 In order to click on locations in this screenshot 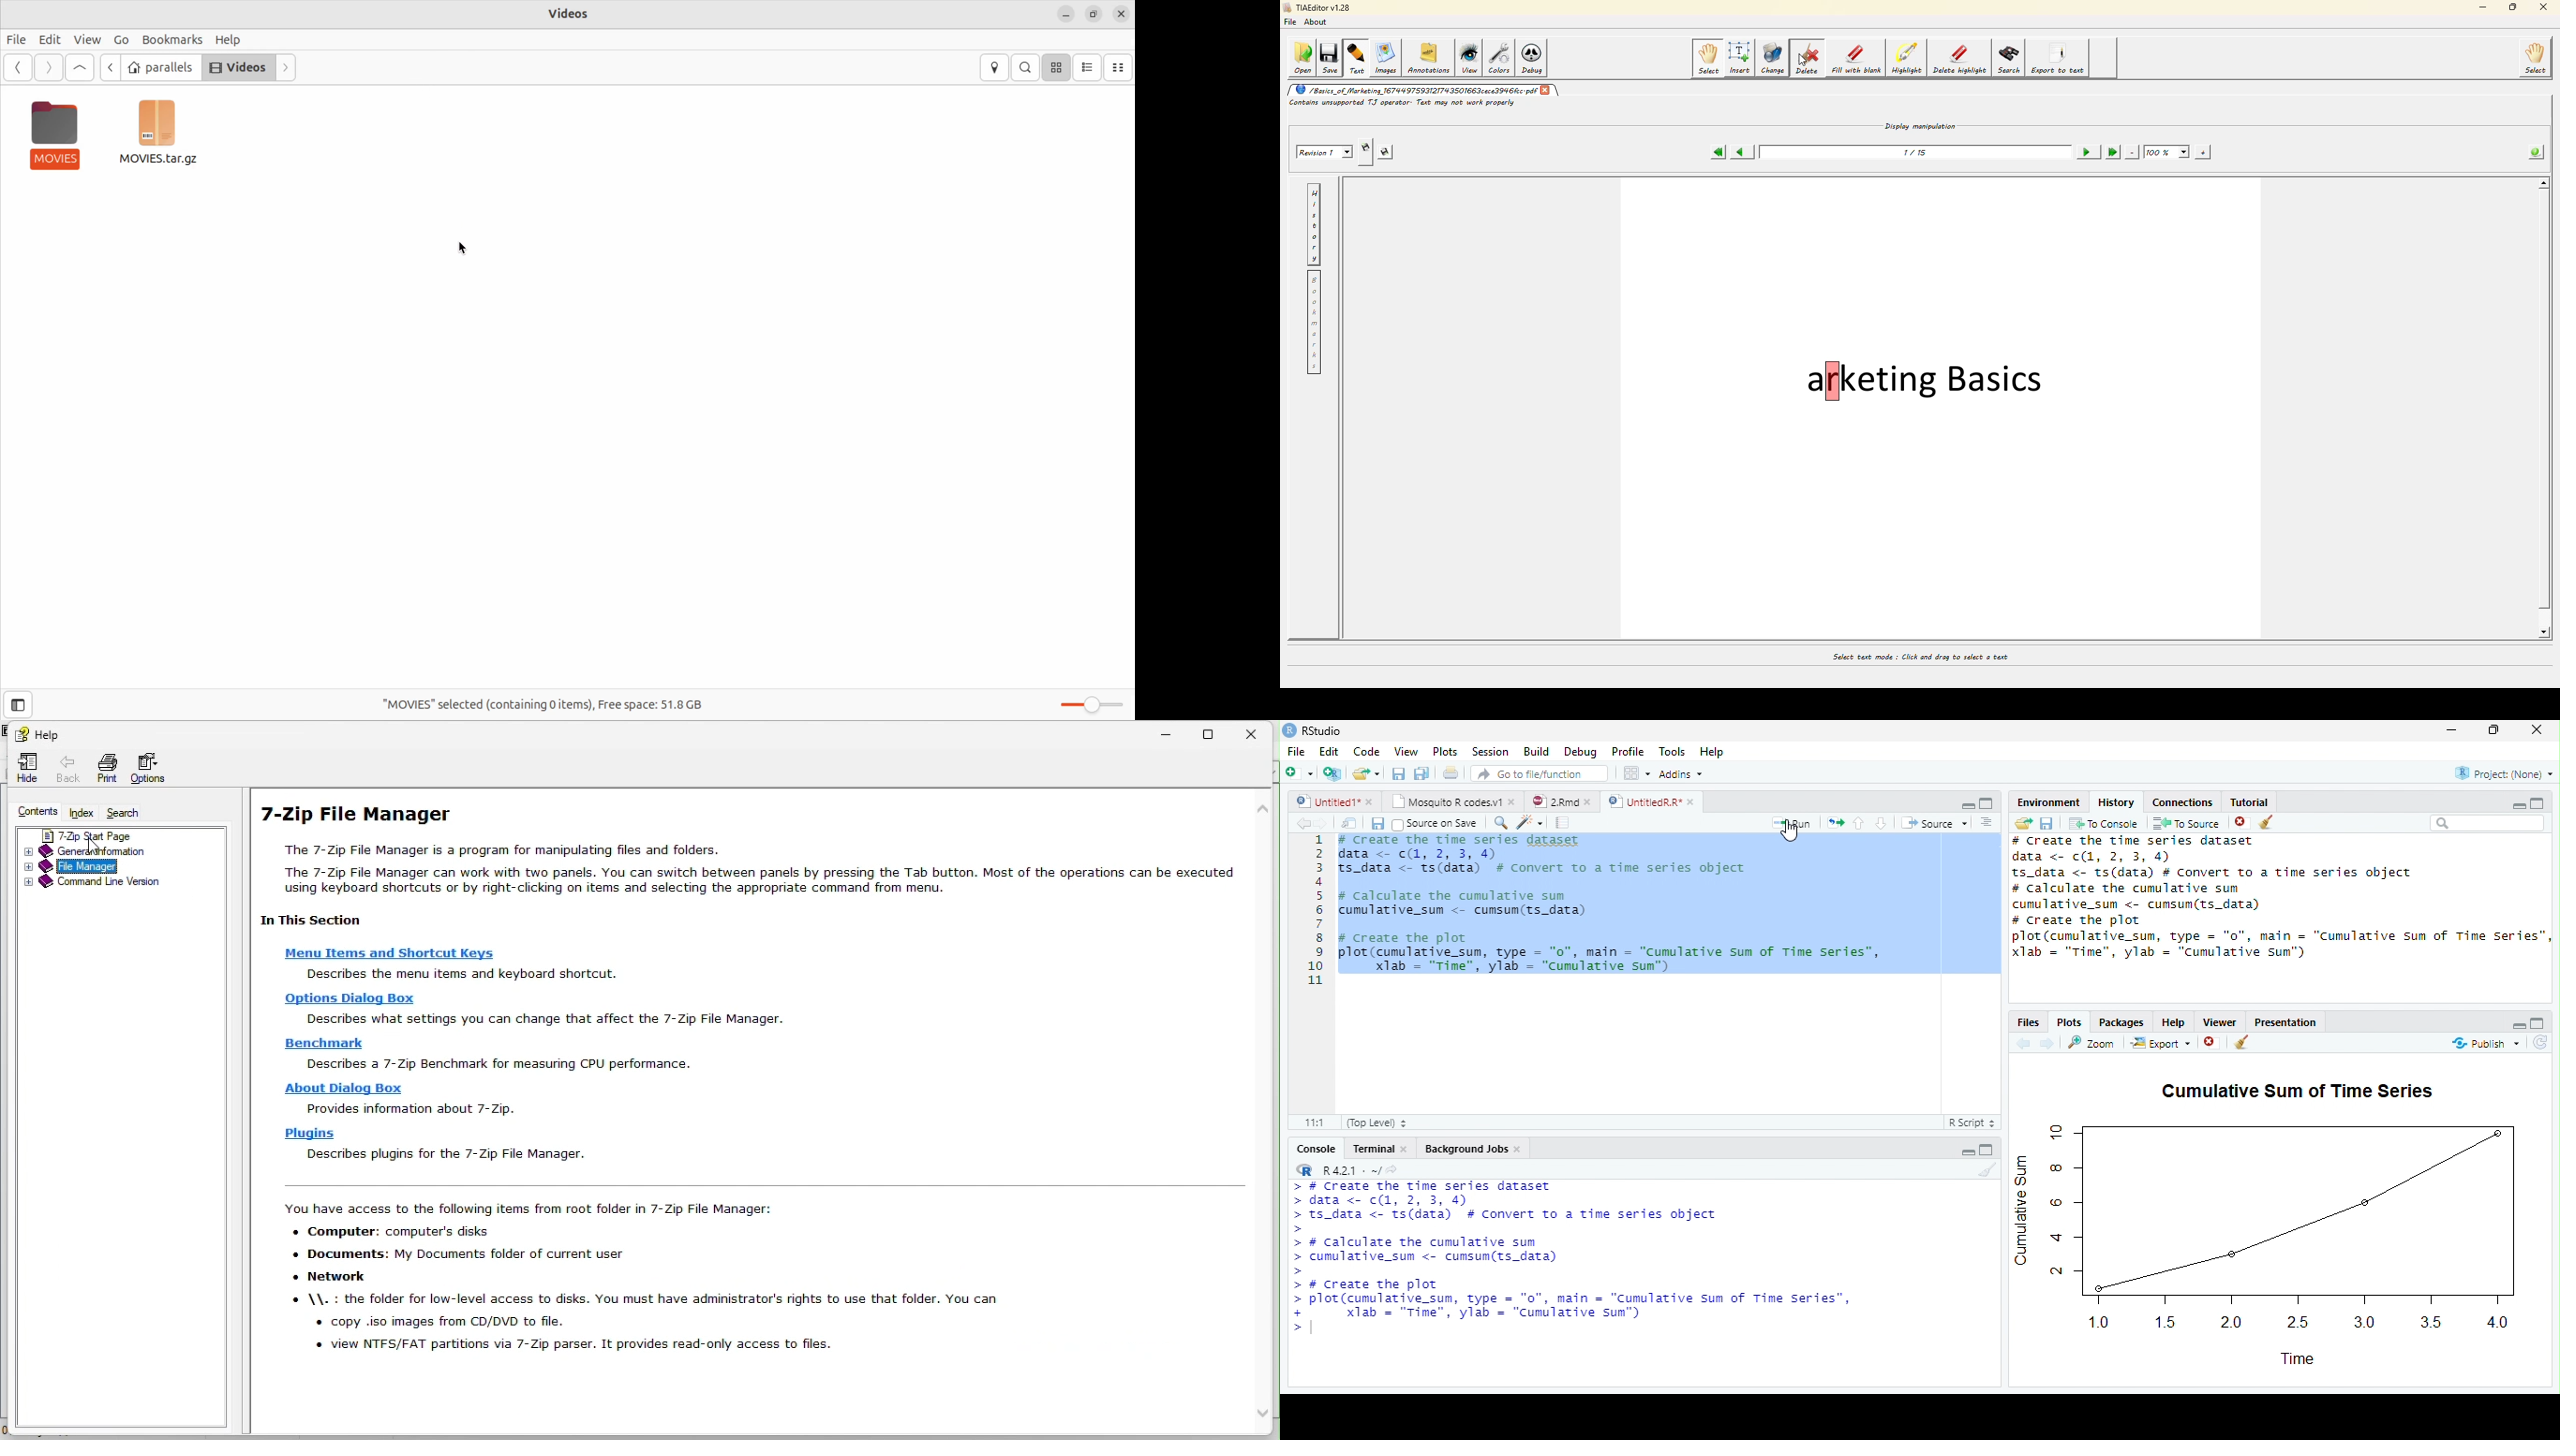, I will do `click(996, 67)`.